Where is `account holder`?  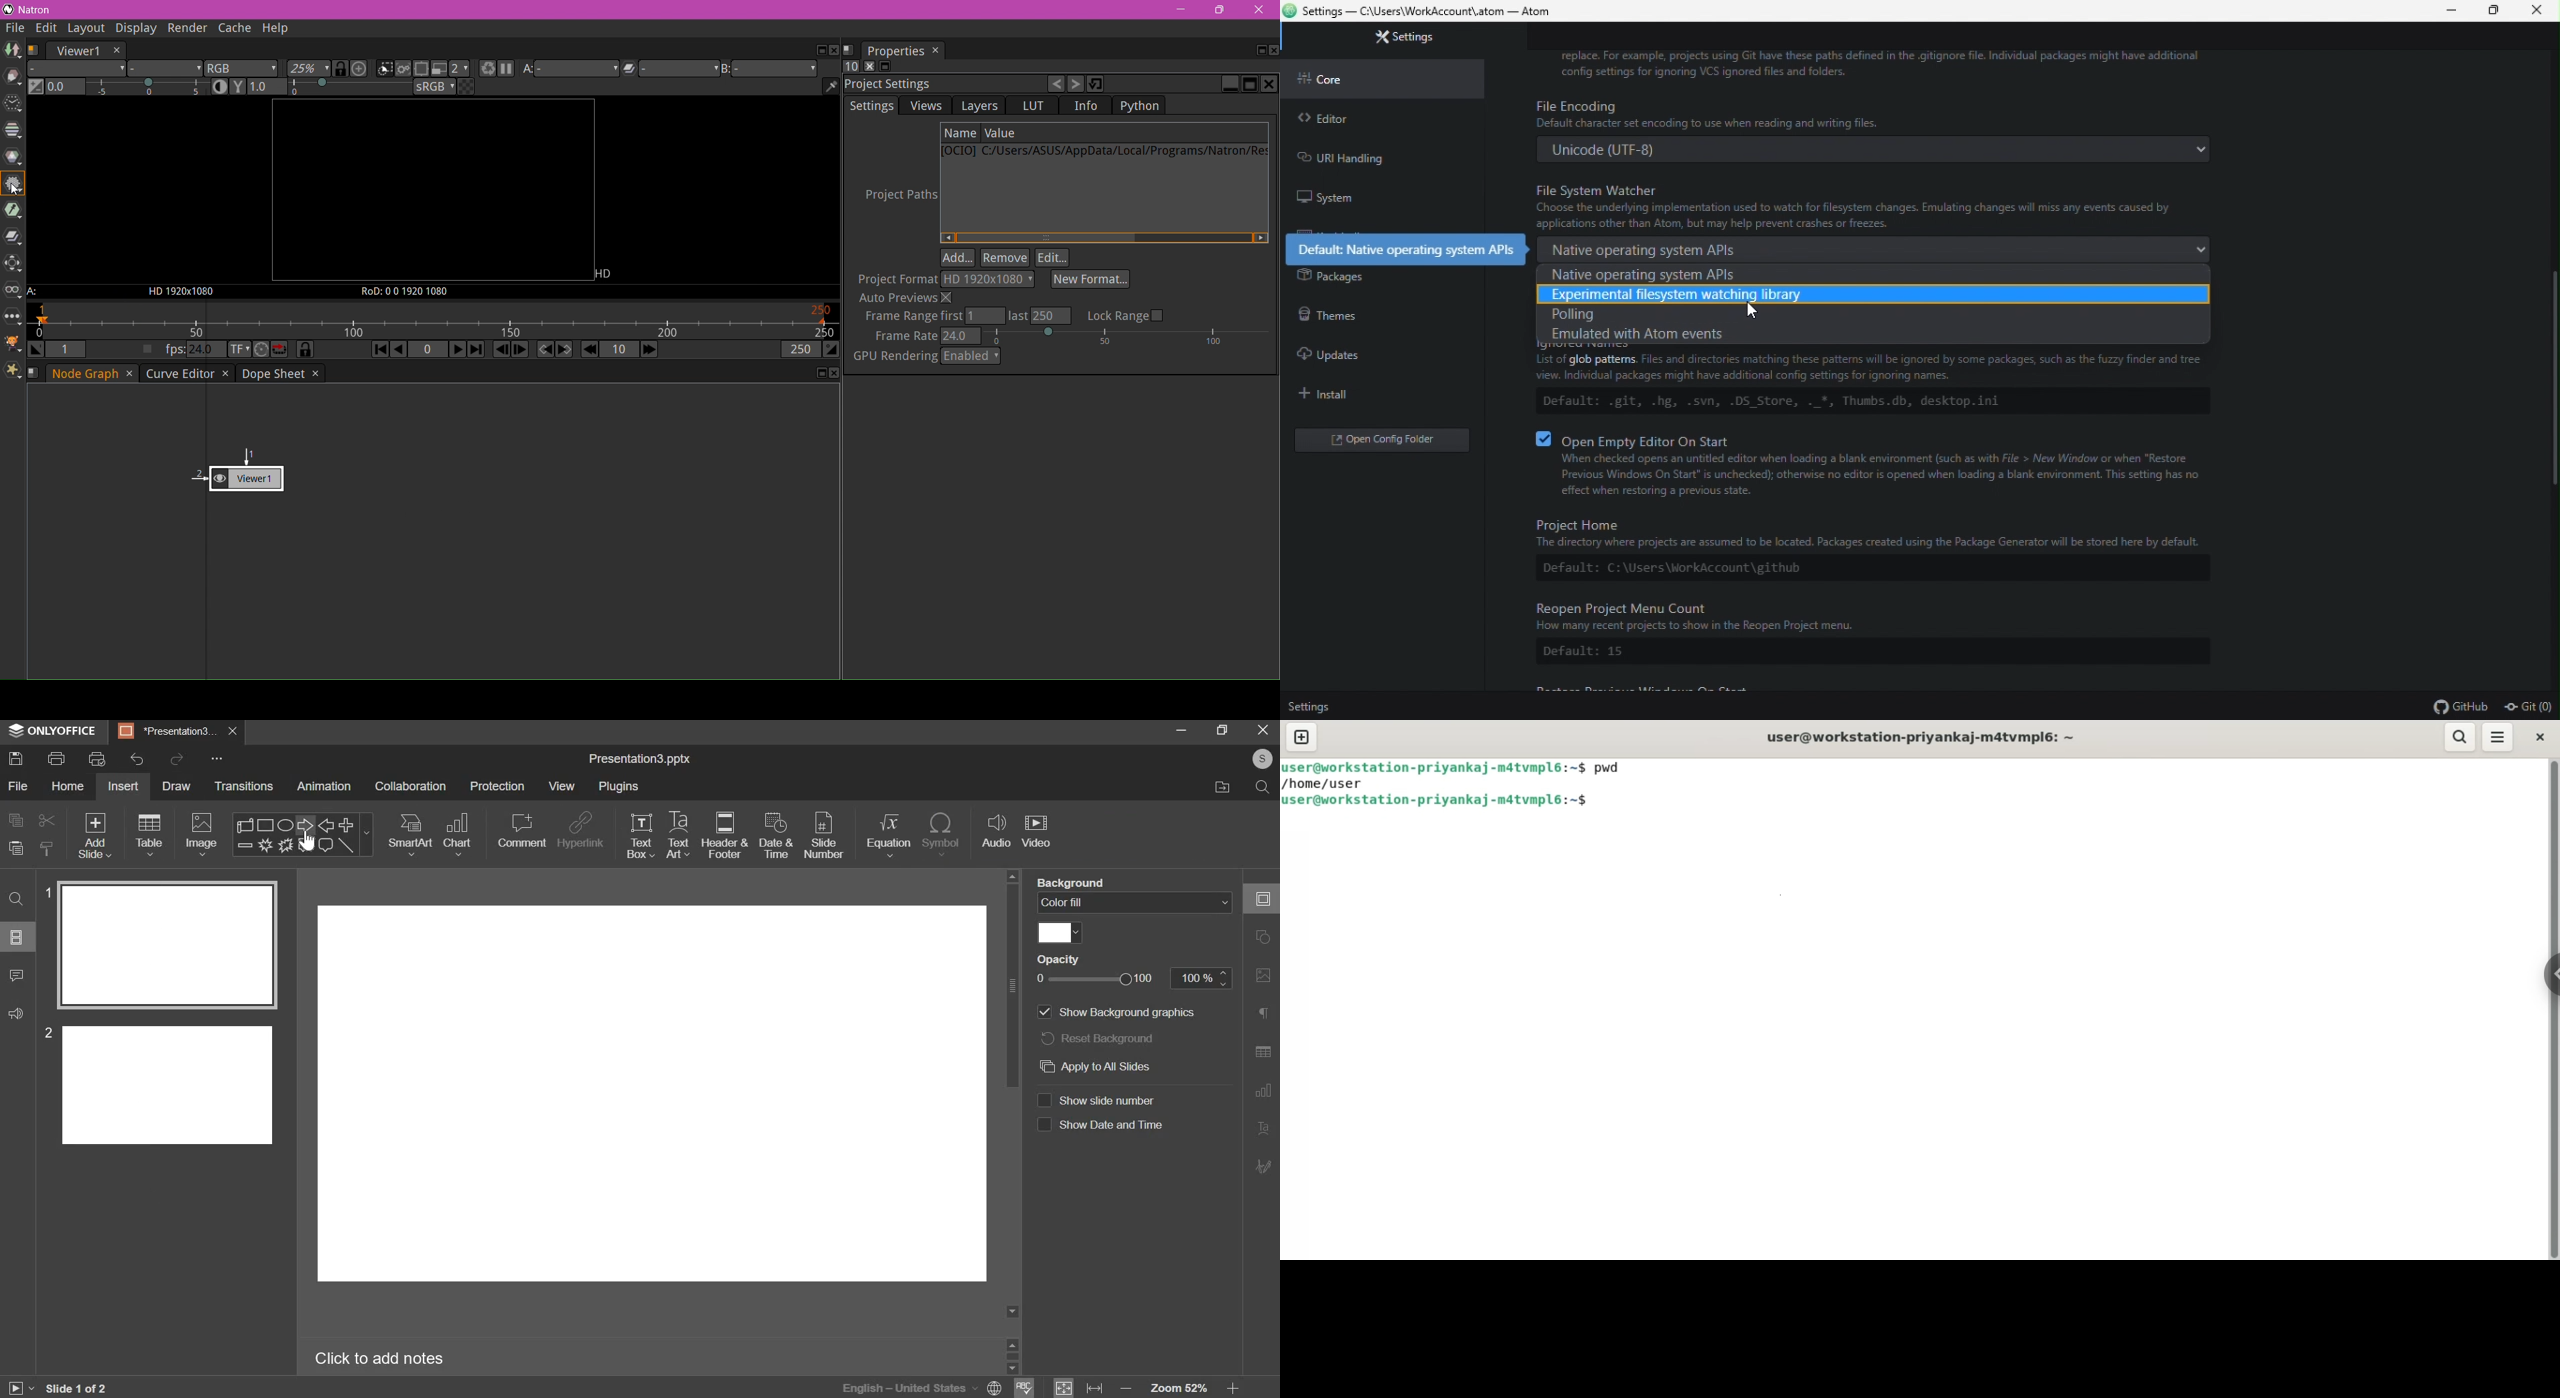 account holder is located at coordinates (1260, 759).